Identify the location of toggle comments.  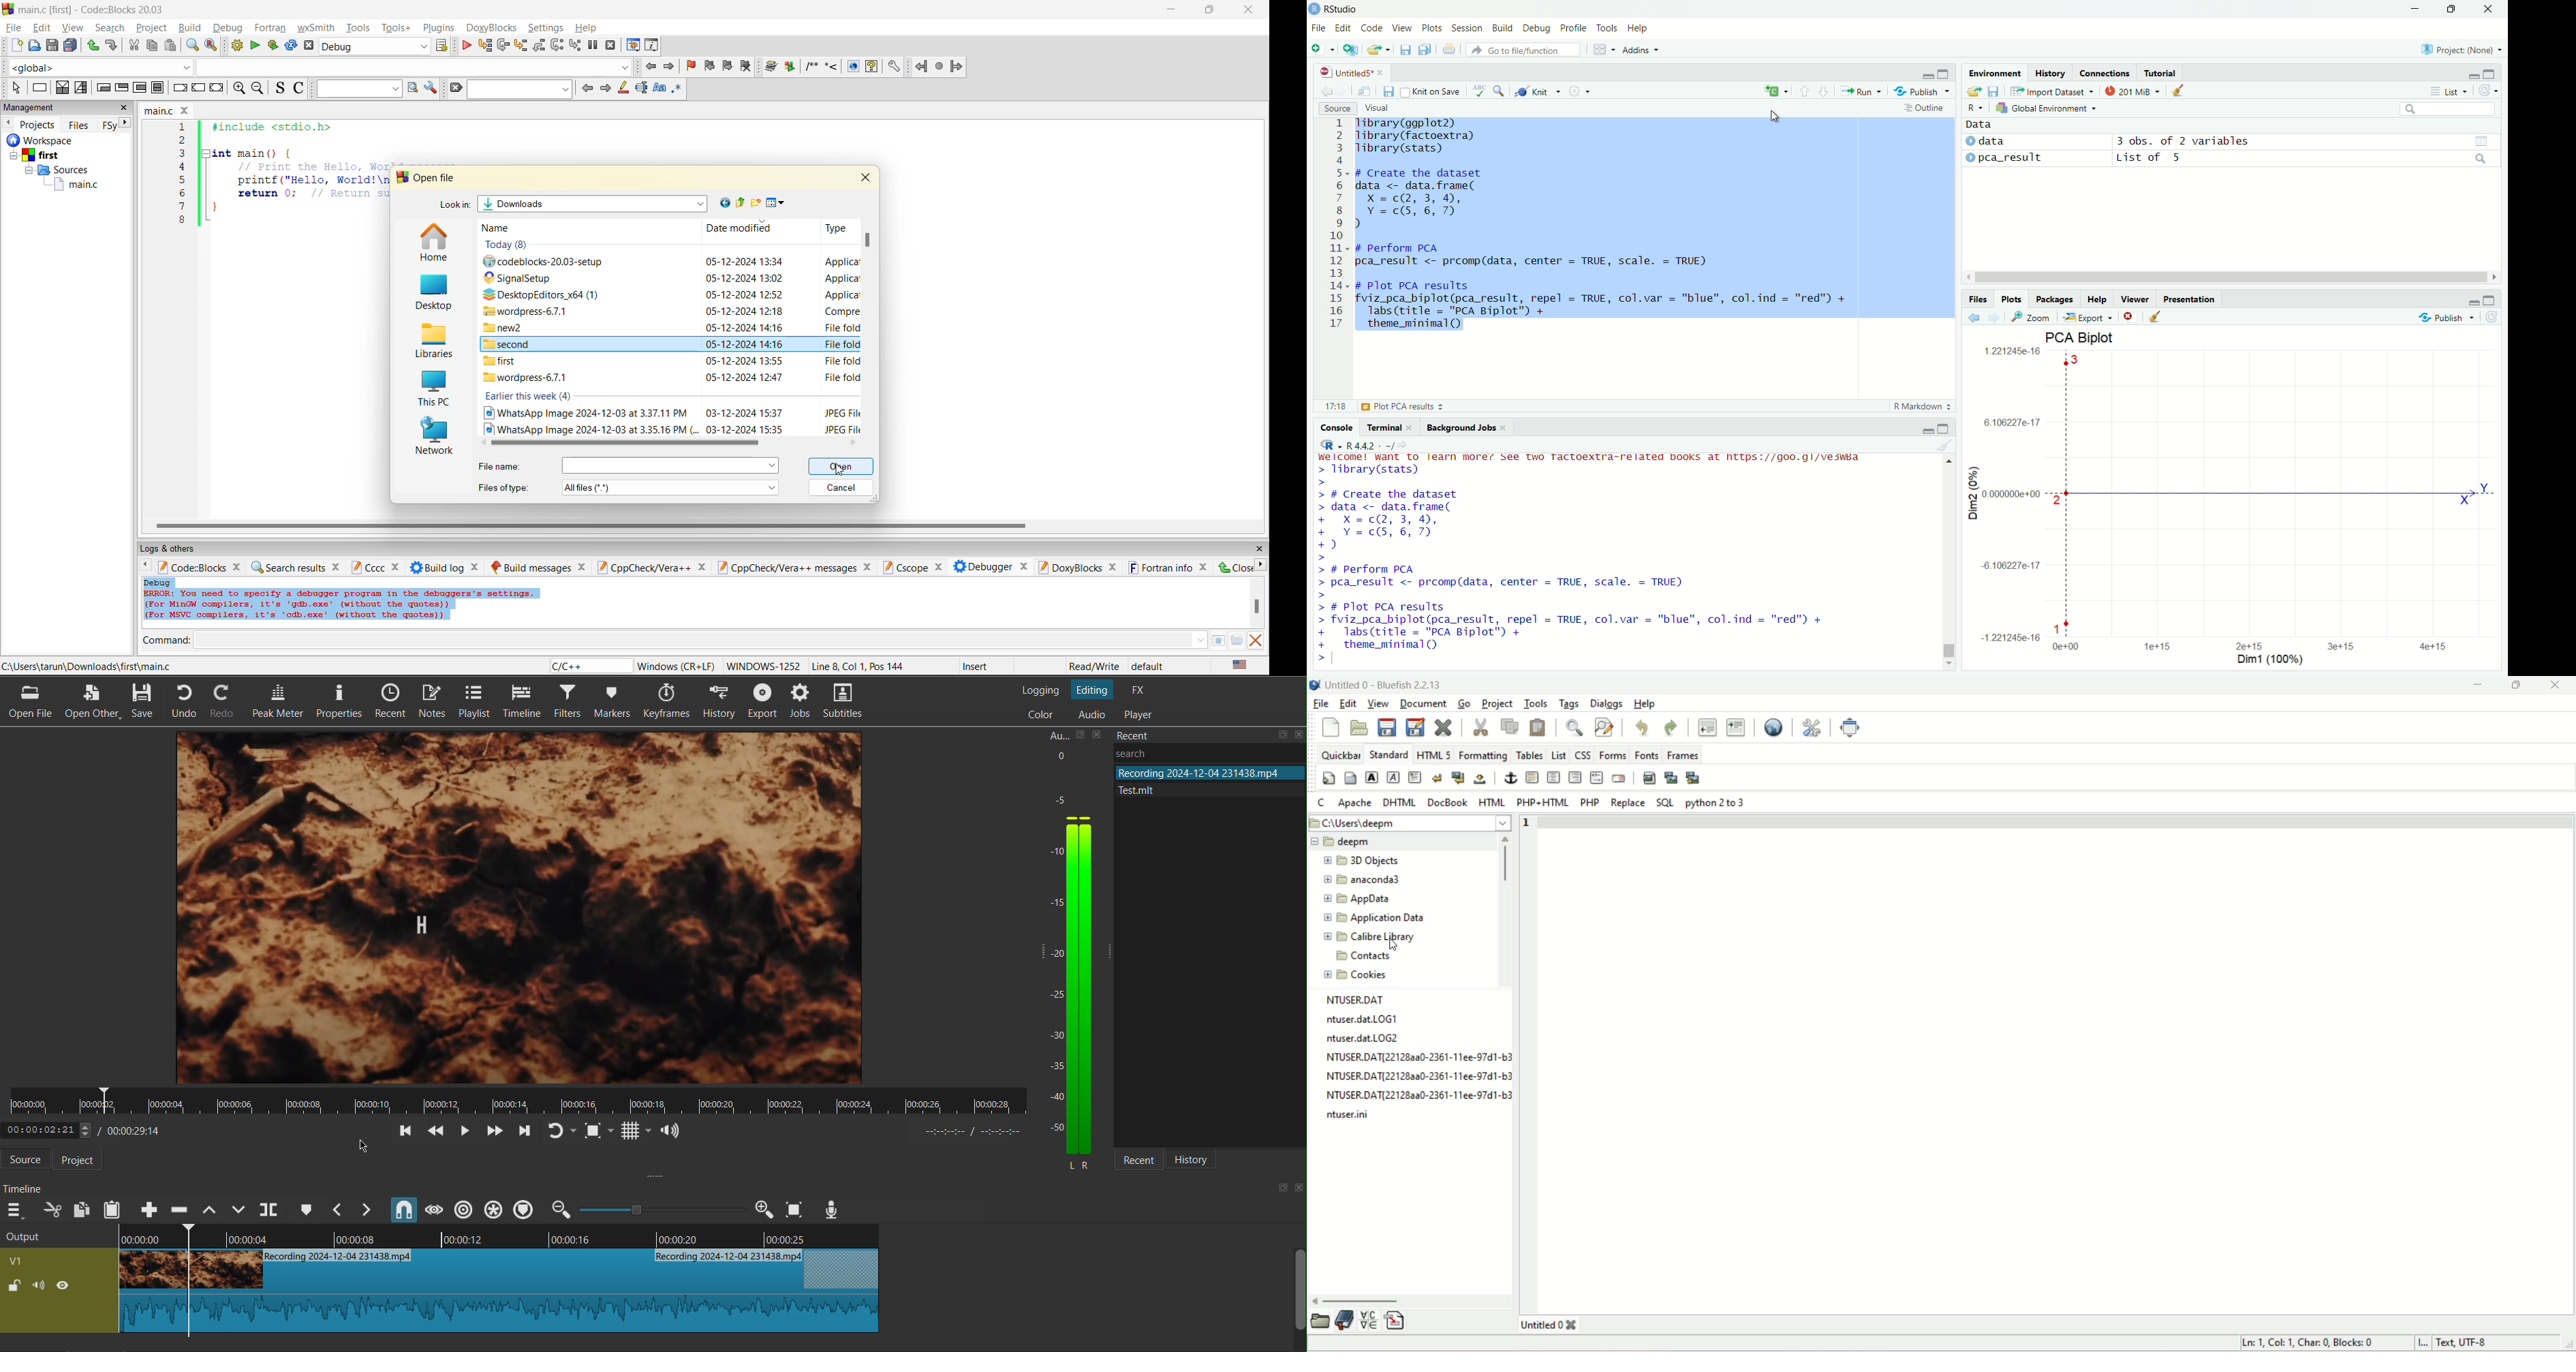
(300, 87).